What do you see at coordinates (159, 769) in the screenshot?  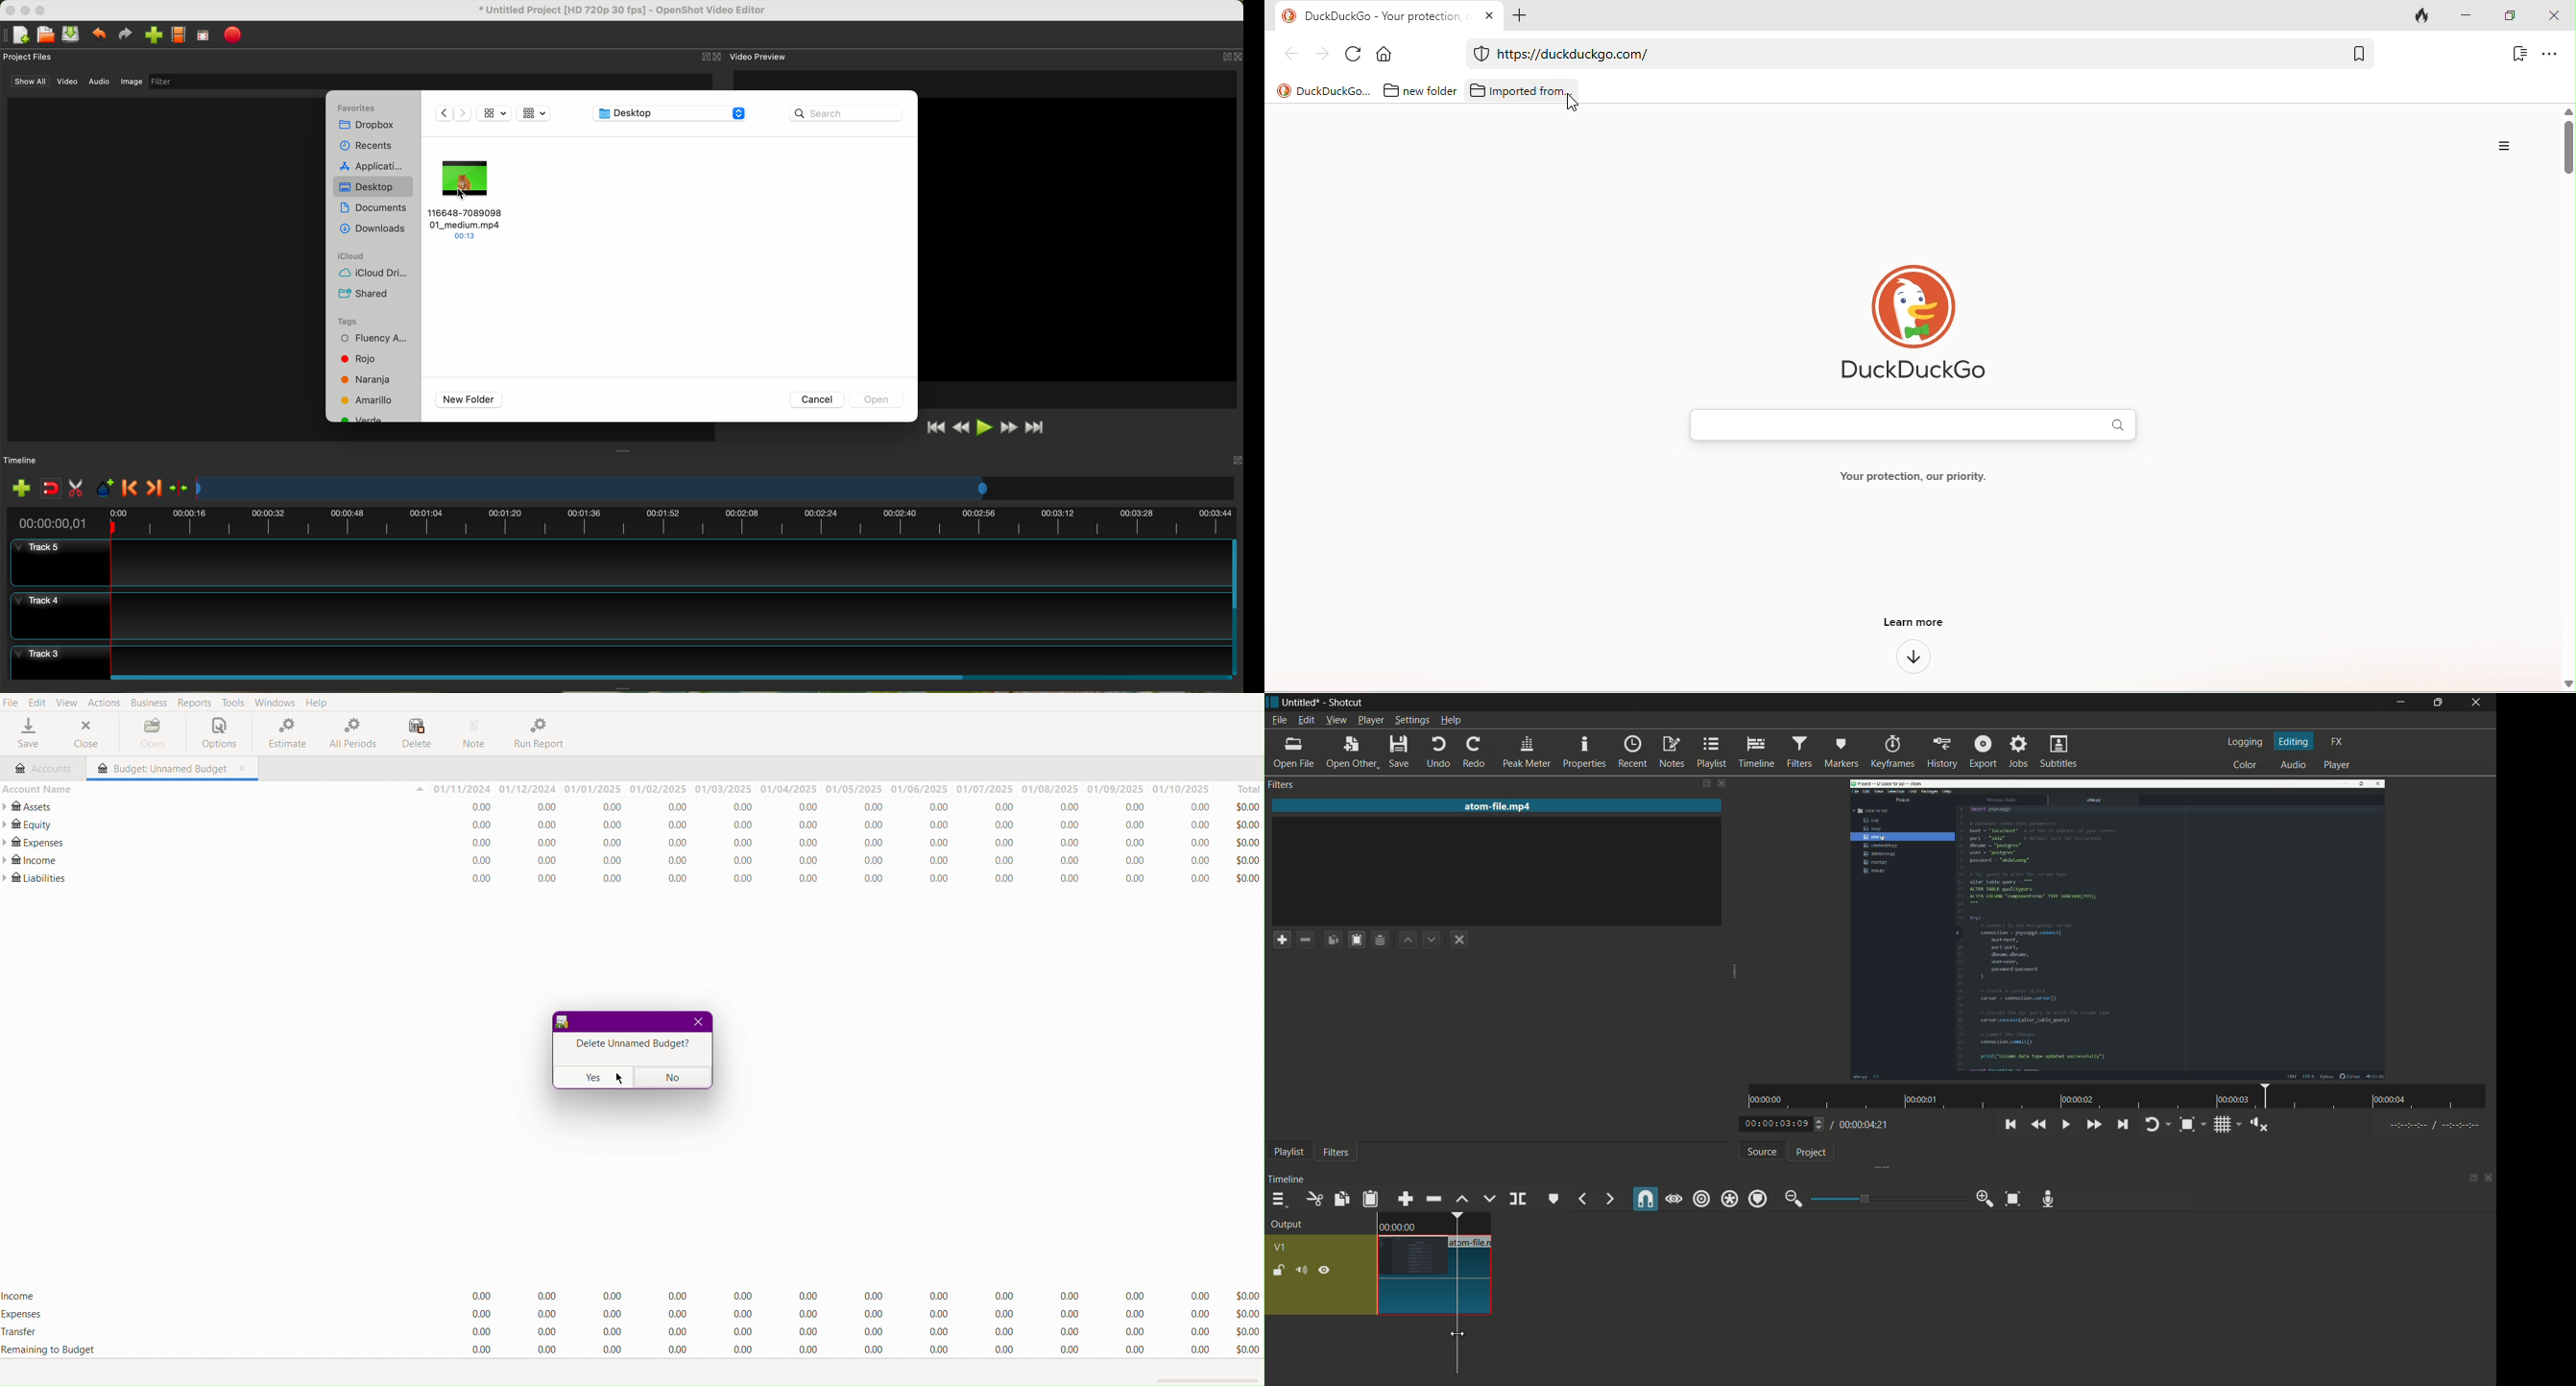 I see `Budget: Unnamed Budget` at bounding box center [159, 769].